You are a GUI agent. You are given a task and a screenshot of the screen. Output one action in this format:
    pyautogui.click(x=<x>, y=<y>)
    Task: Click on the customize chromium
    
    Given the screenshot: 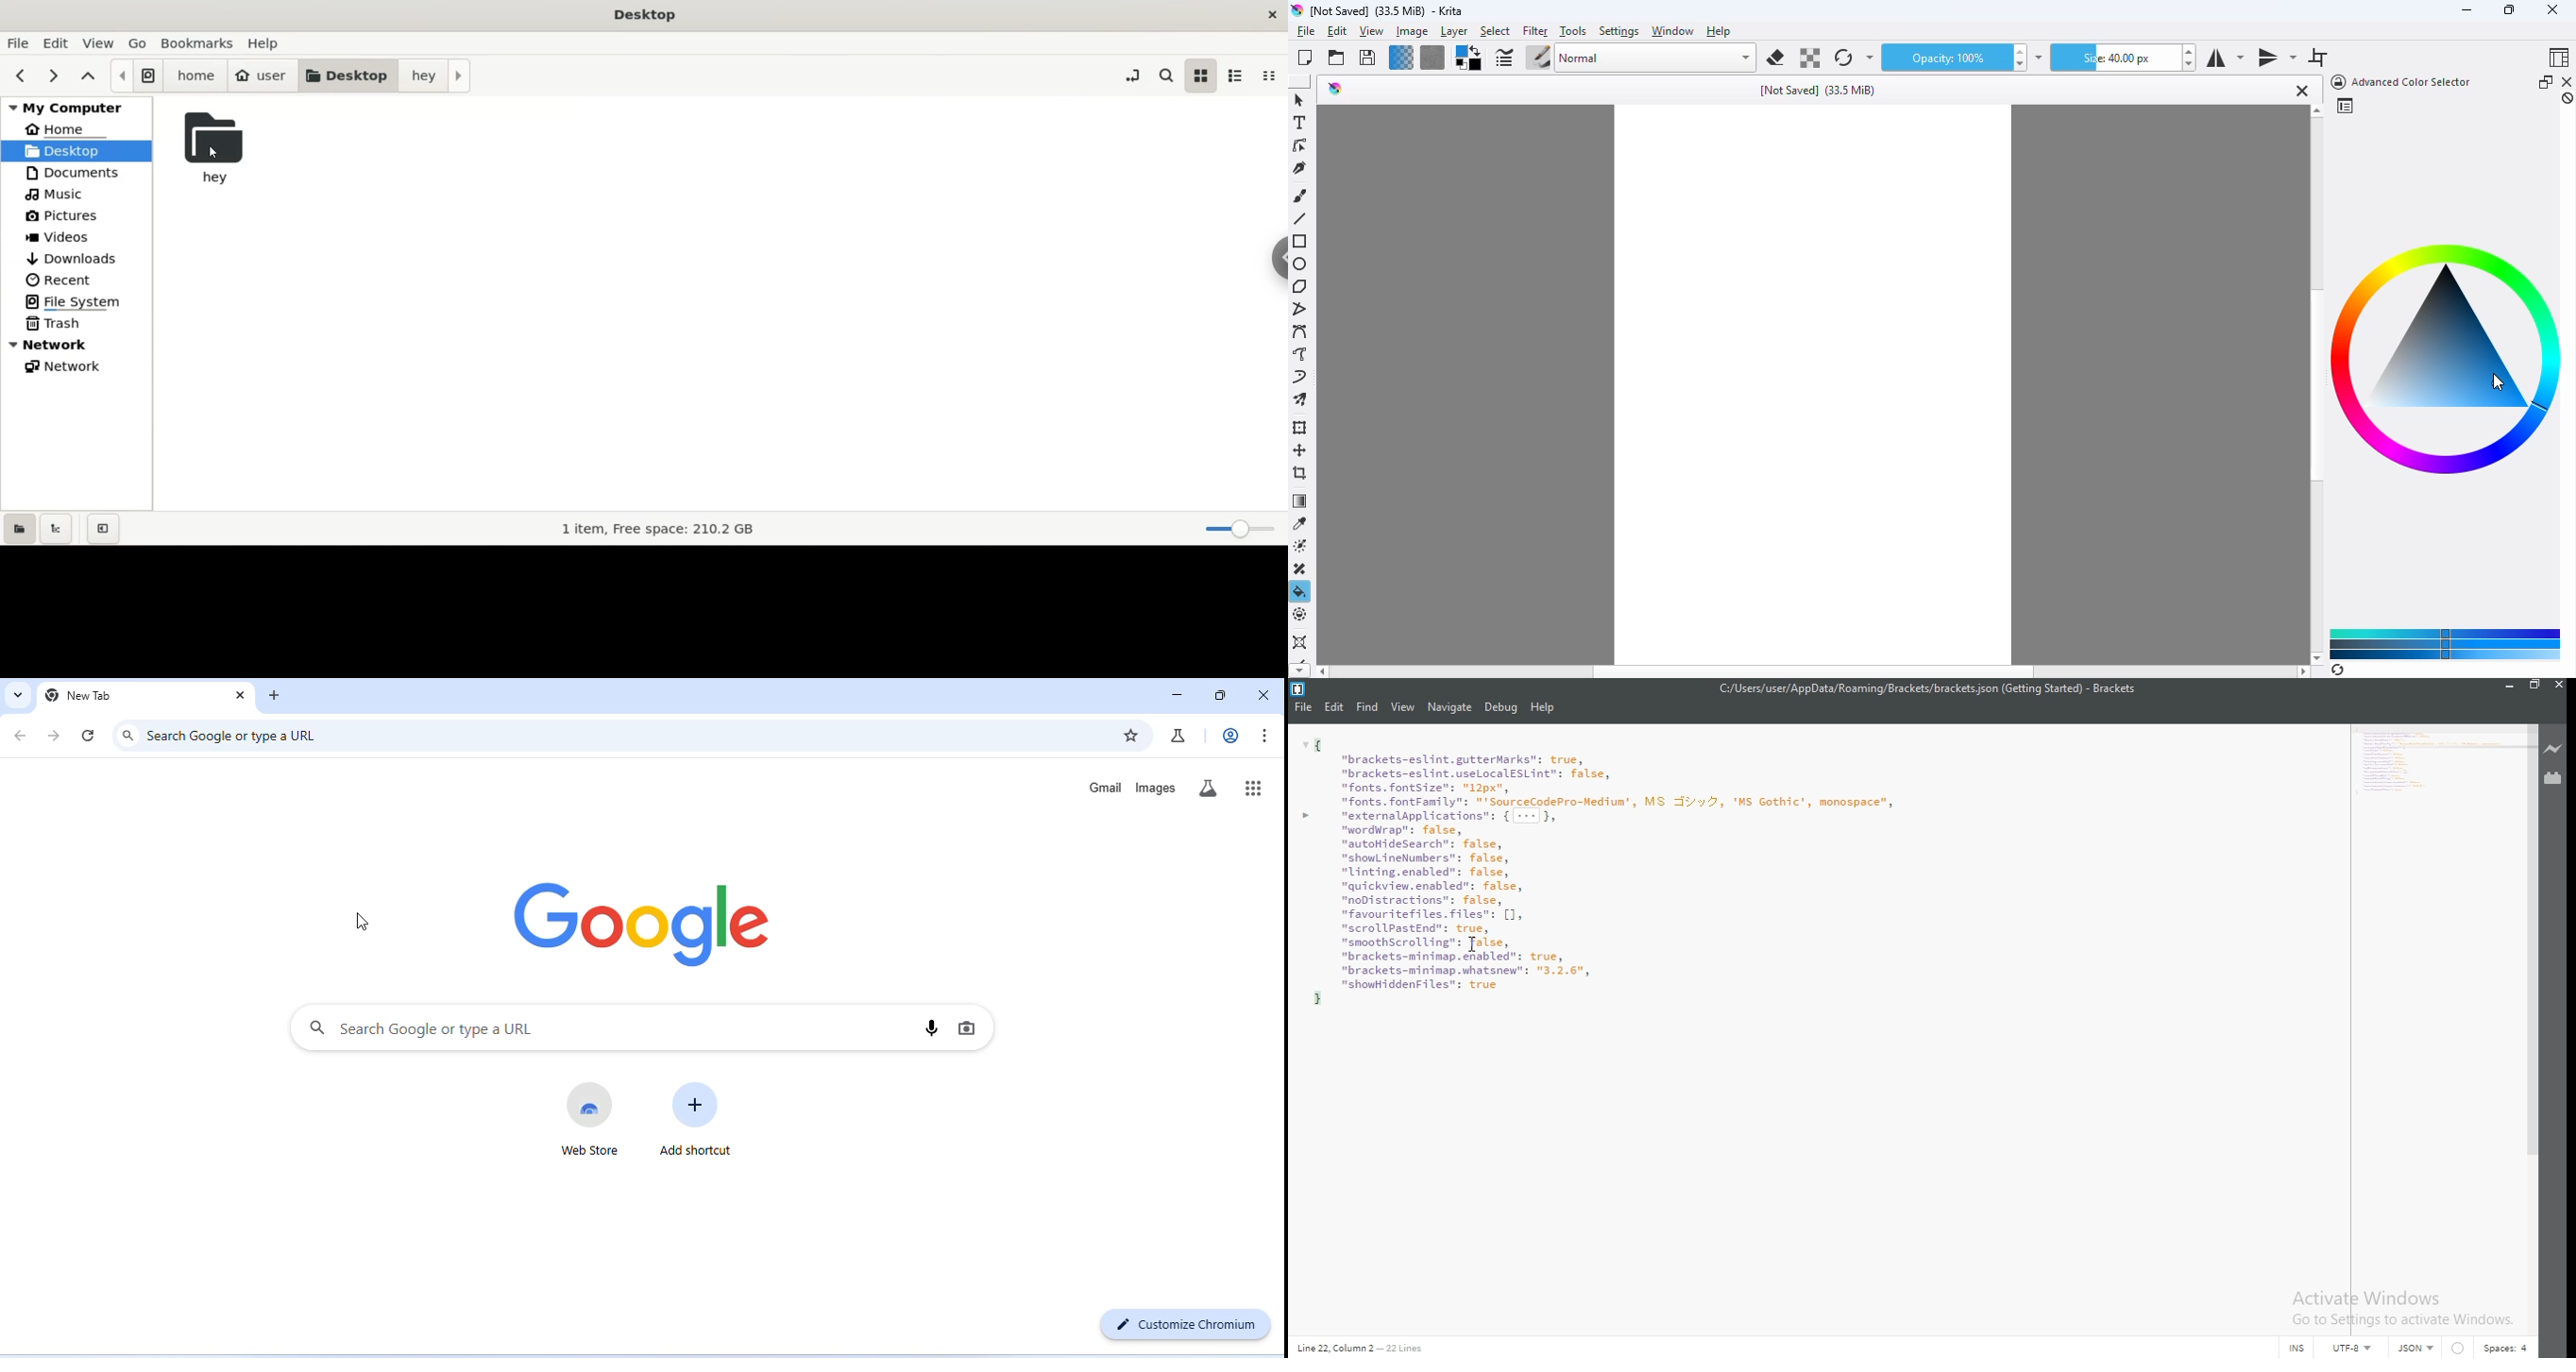 What is the action you would take?
    pyautogui.click(x=1187, y=1324)
    